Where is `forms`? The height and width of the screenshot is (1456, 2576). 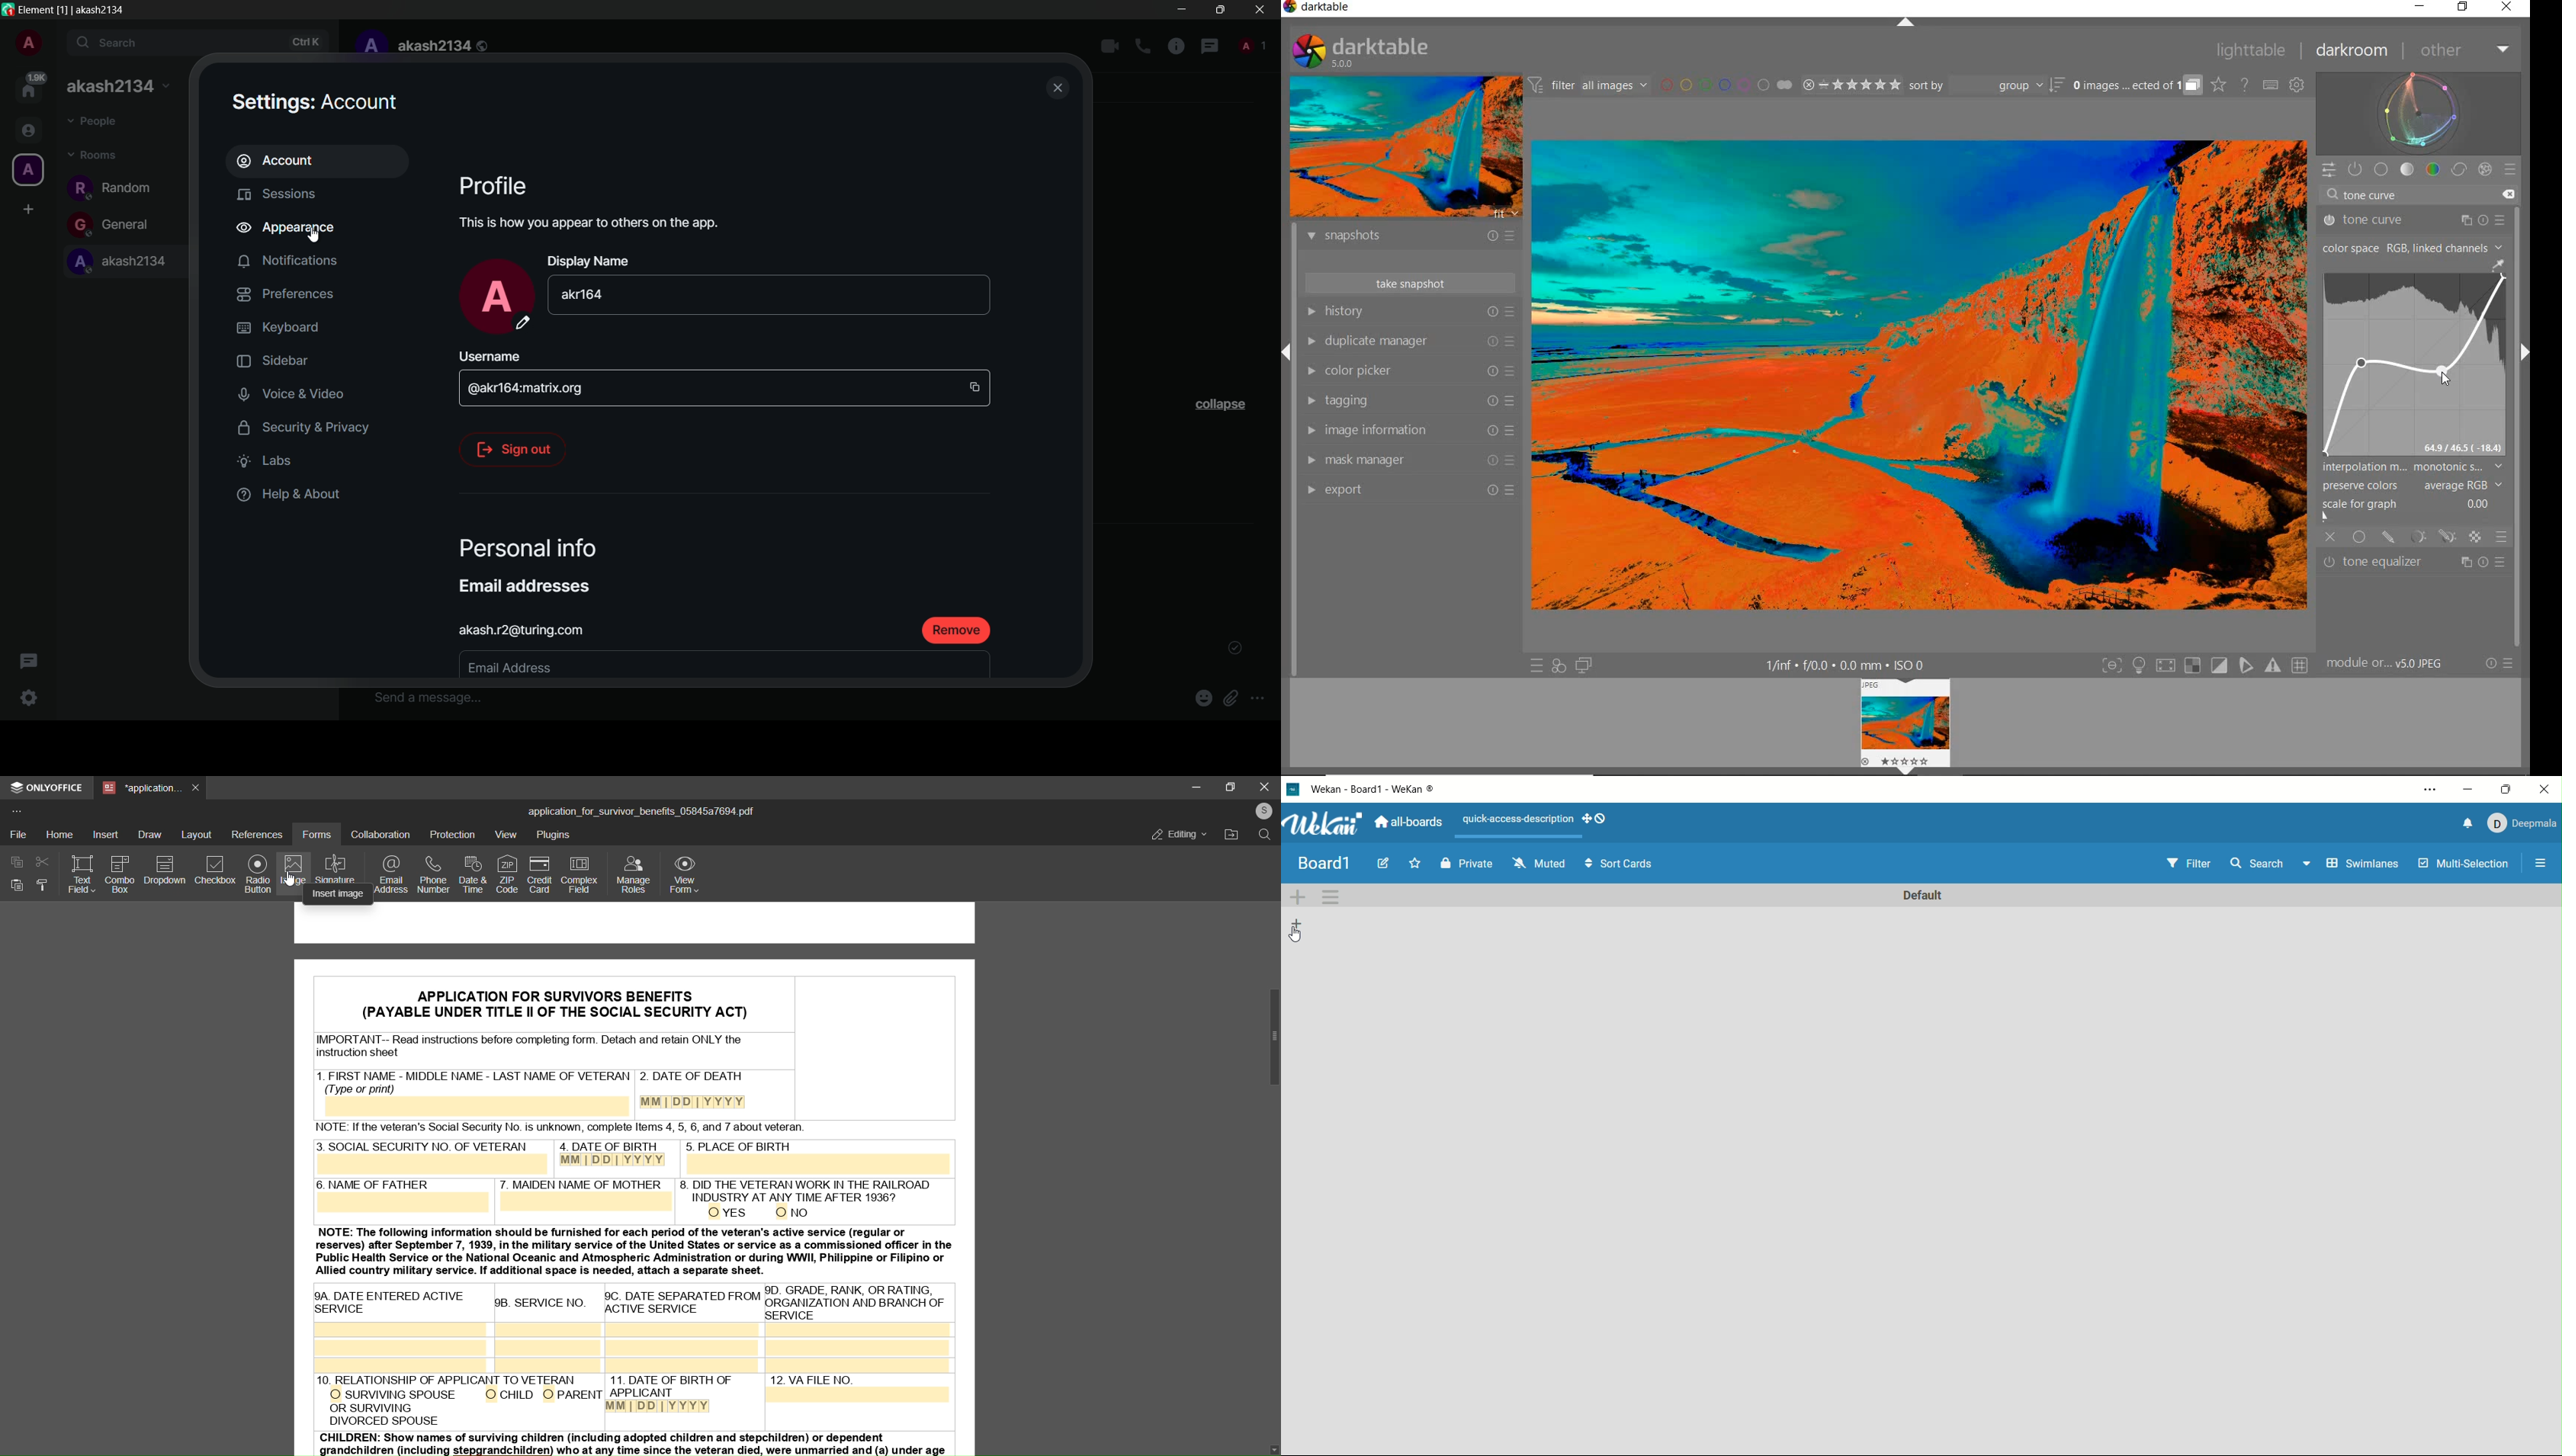 forms is located at coordinates (316, 834).